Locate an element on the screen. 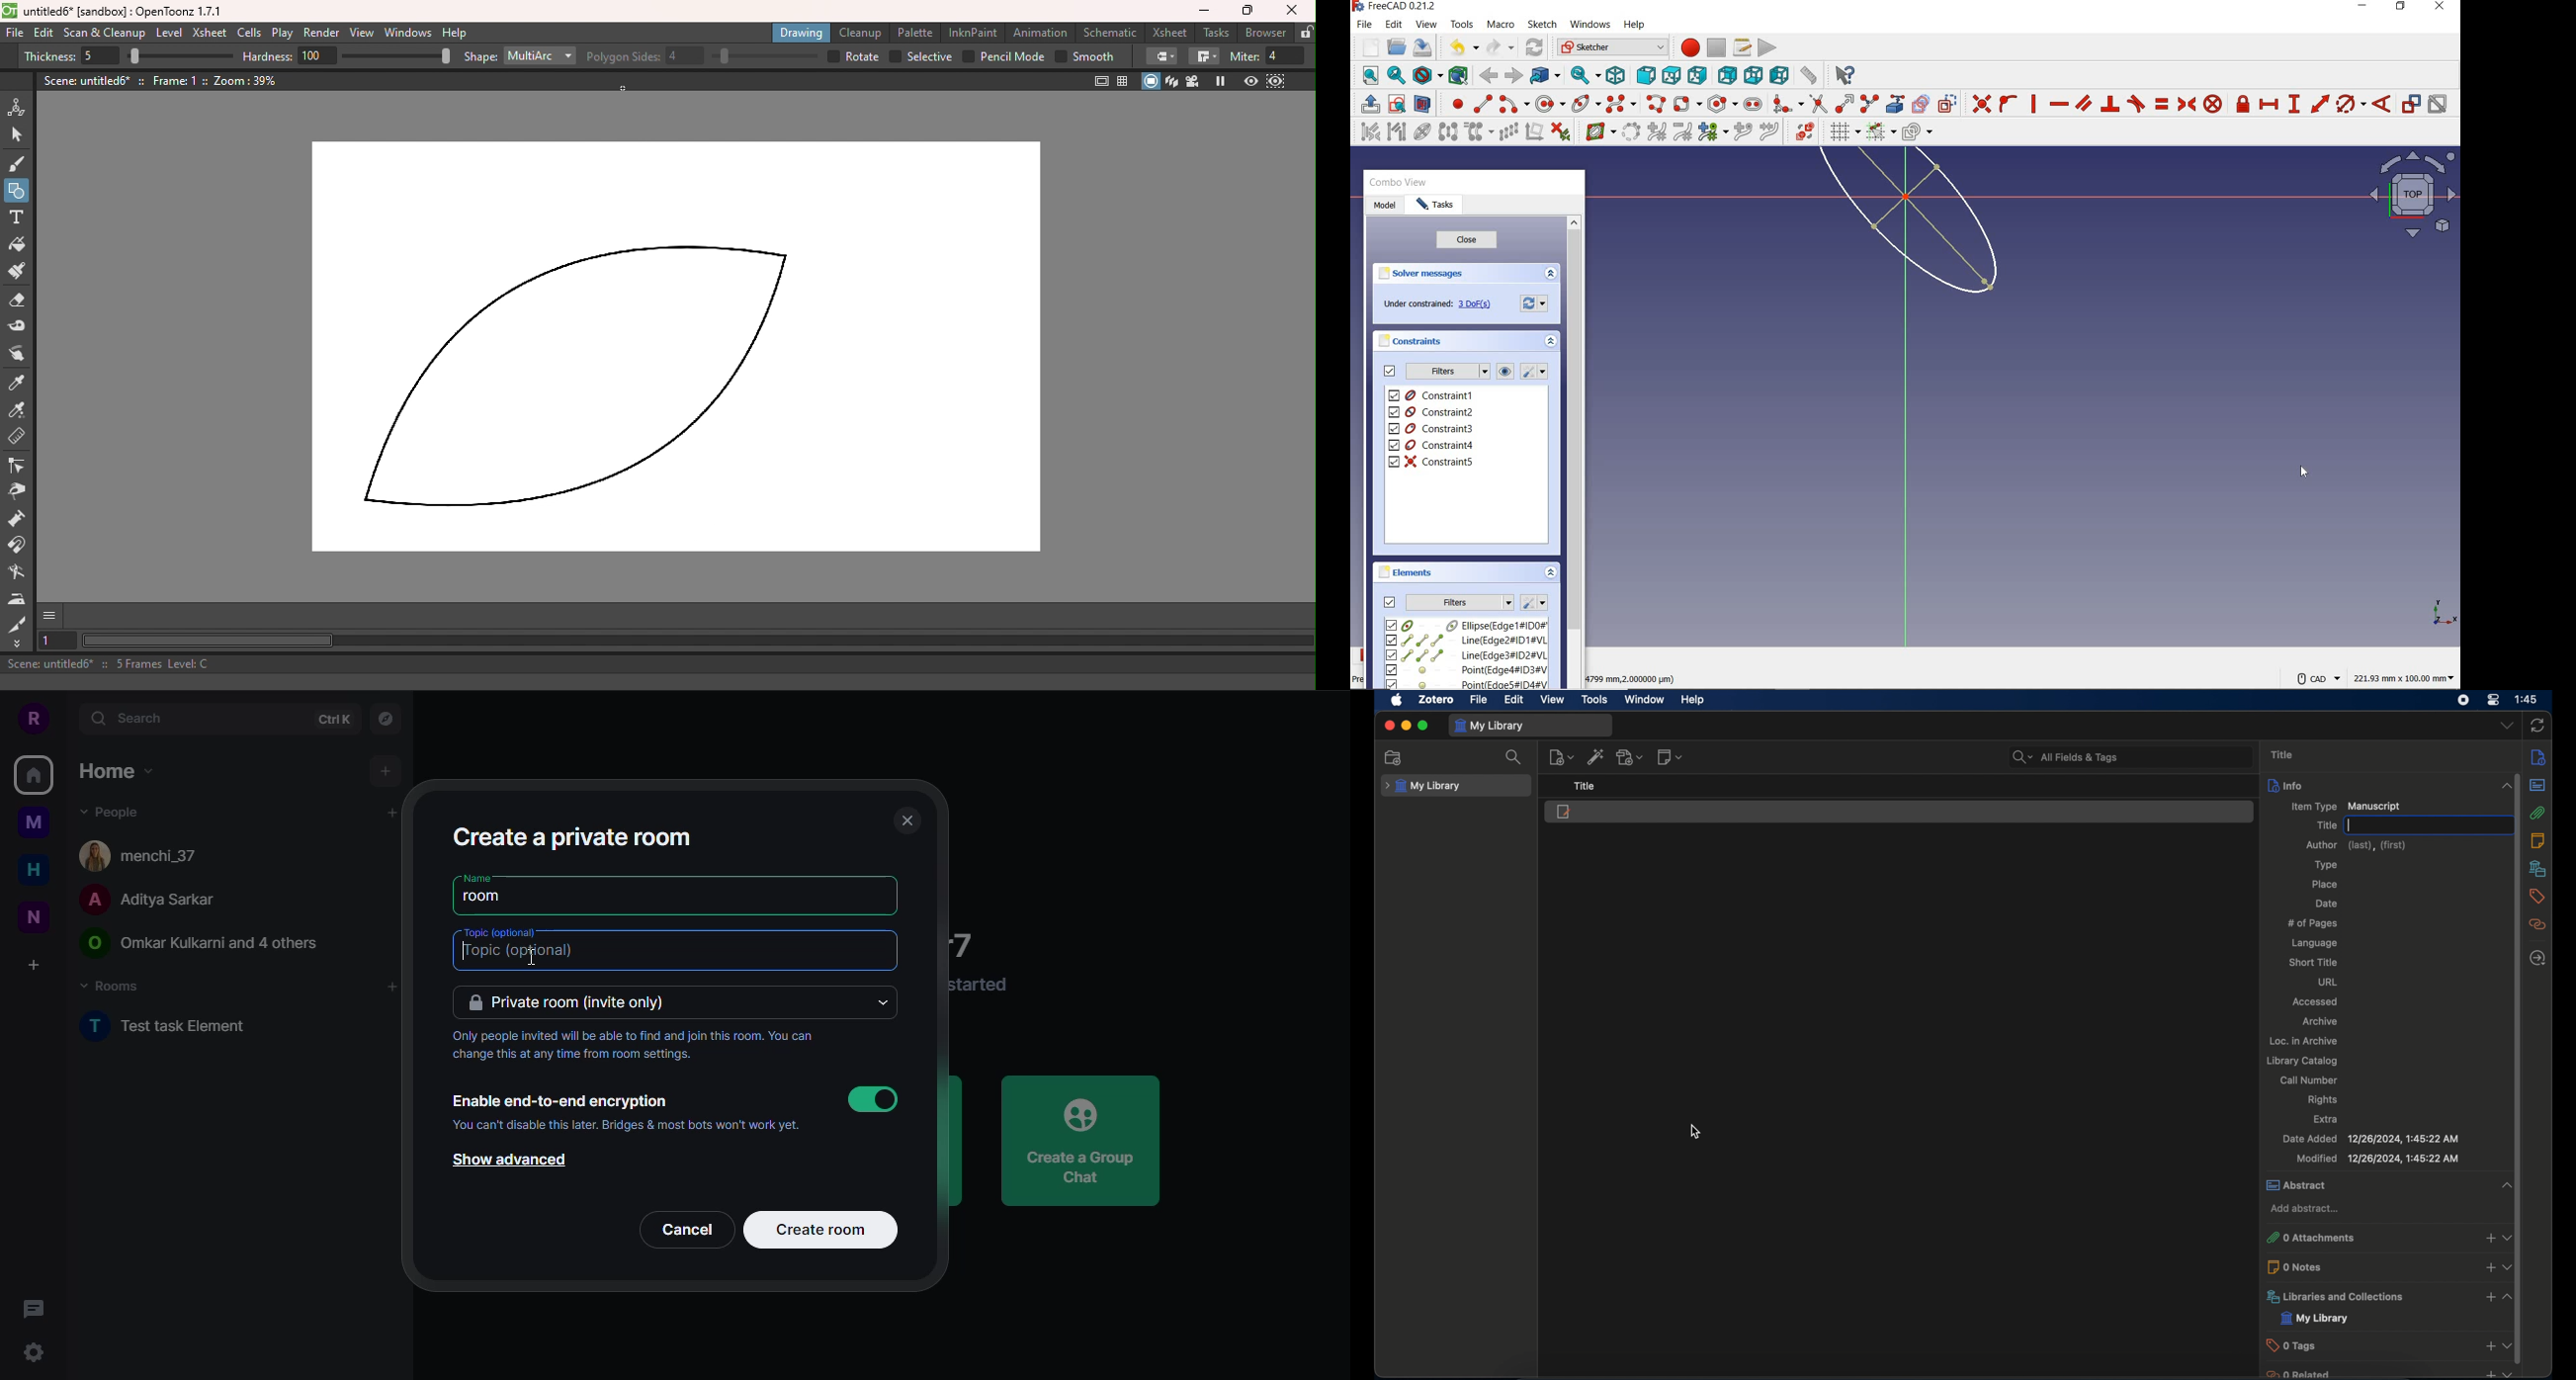  Geometric tool is located at coordinates (17, 191).